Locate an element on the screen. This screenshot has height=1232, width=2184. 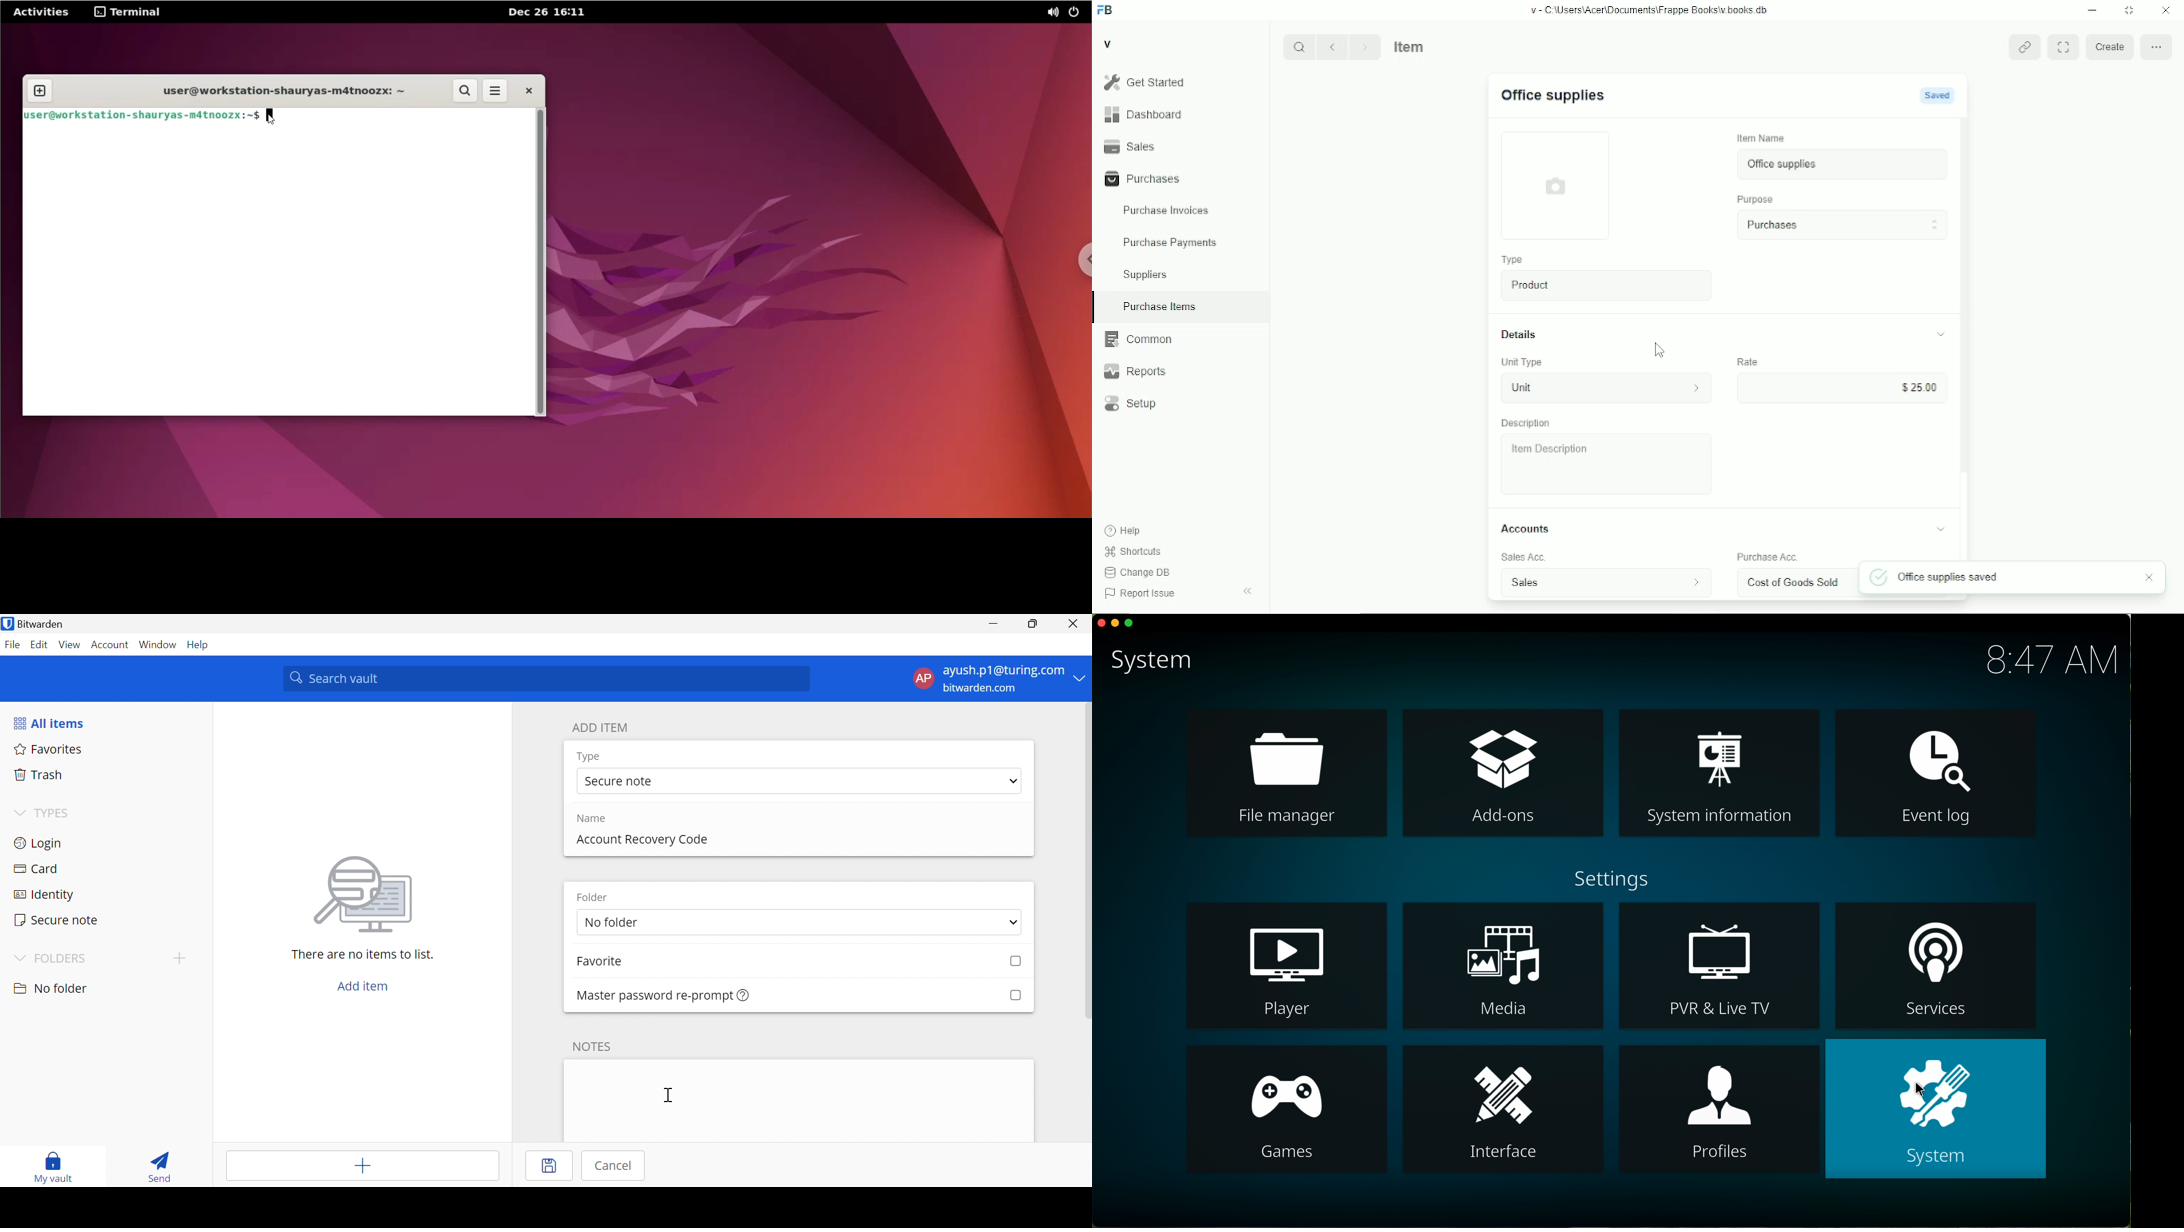
Search vault is located at coordinates (548, 679).